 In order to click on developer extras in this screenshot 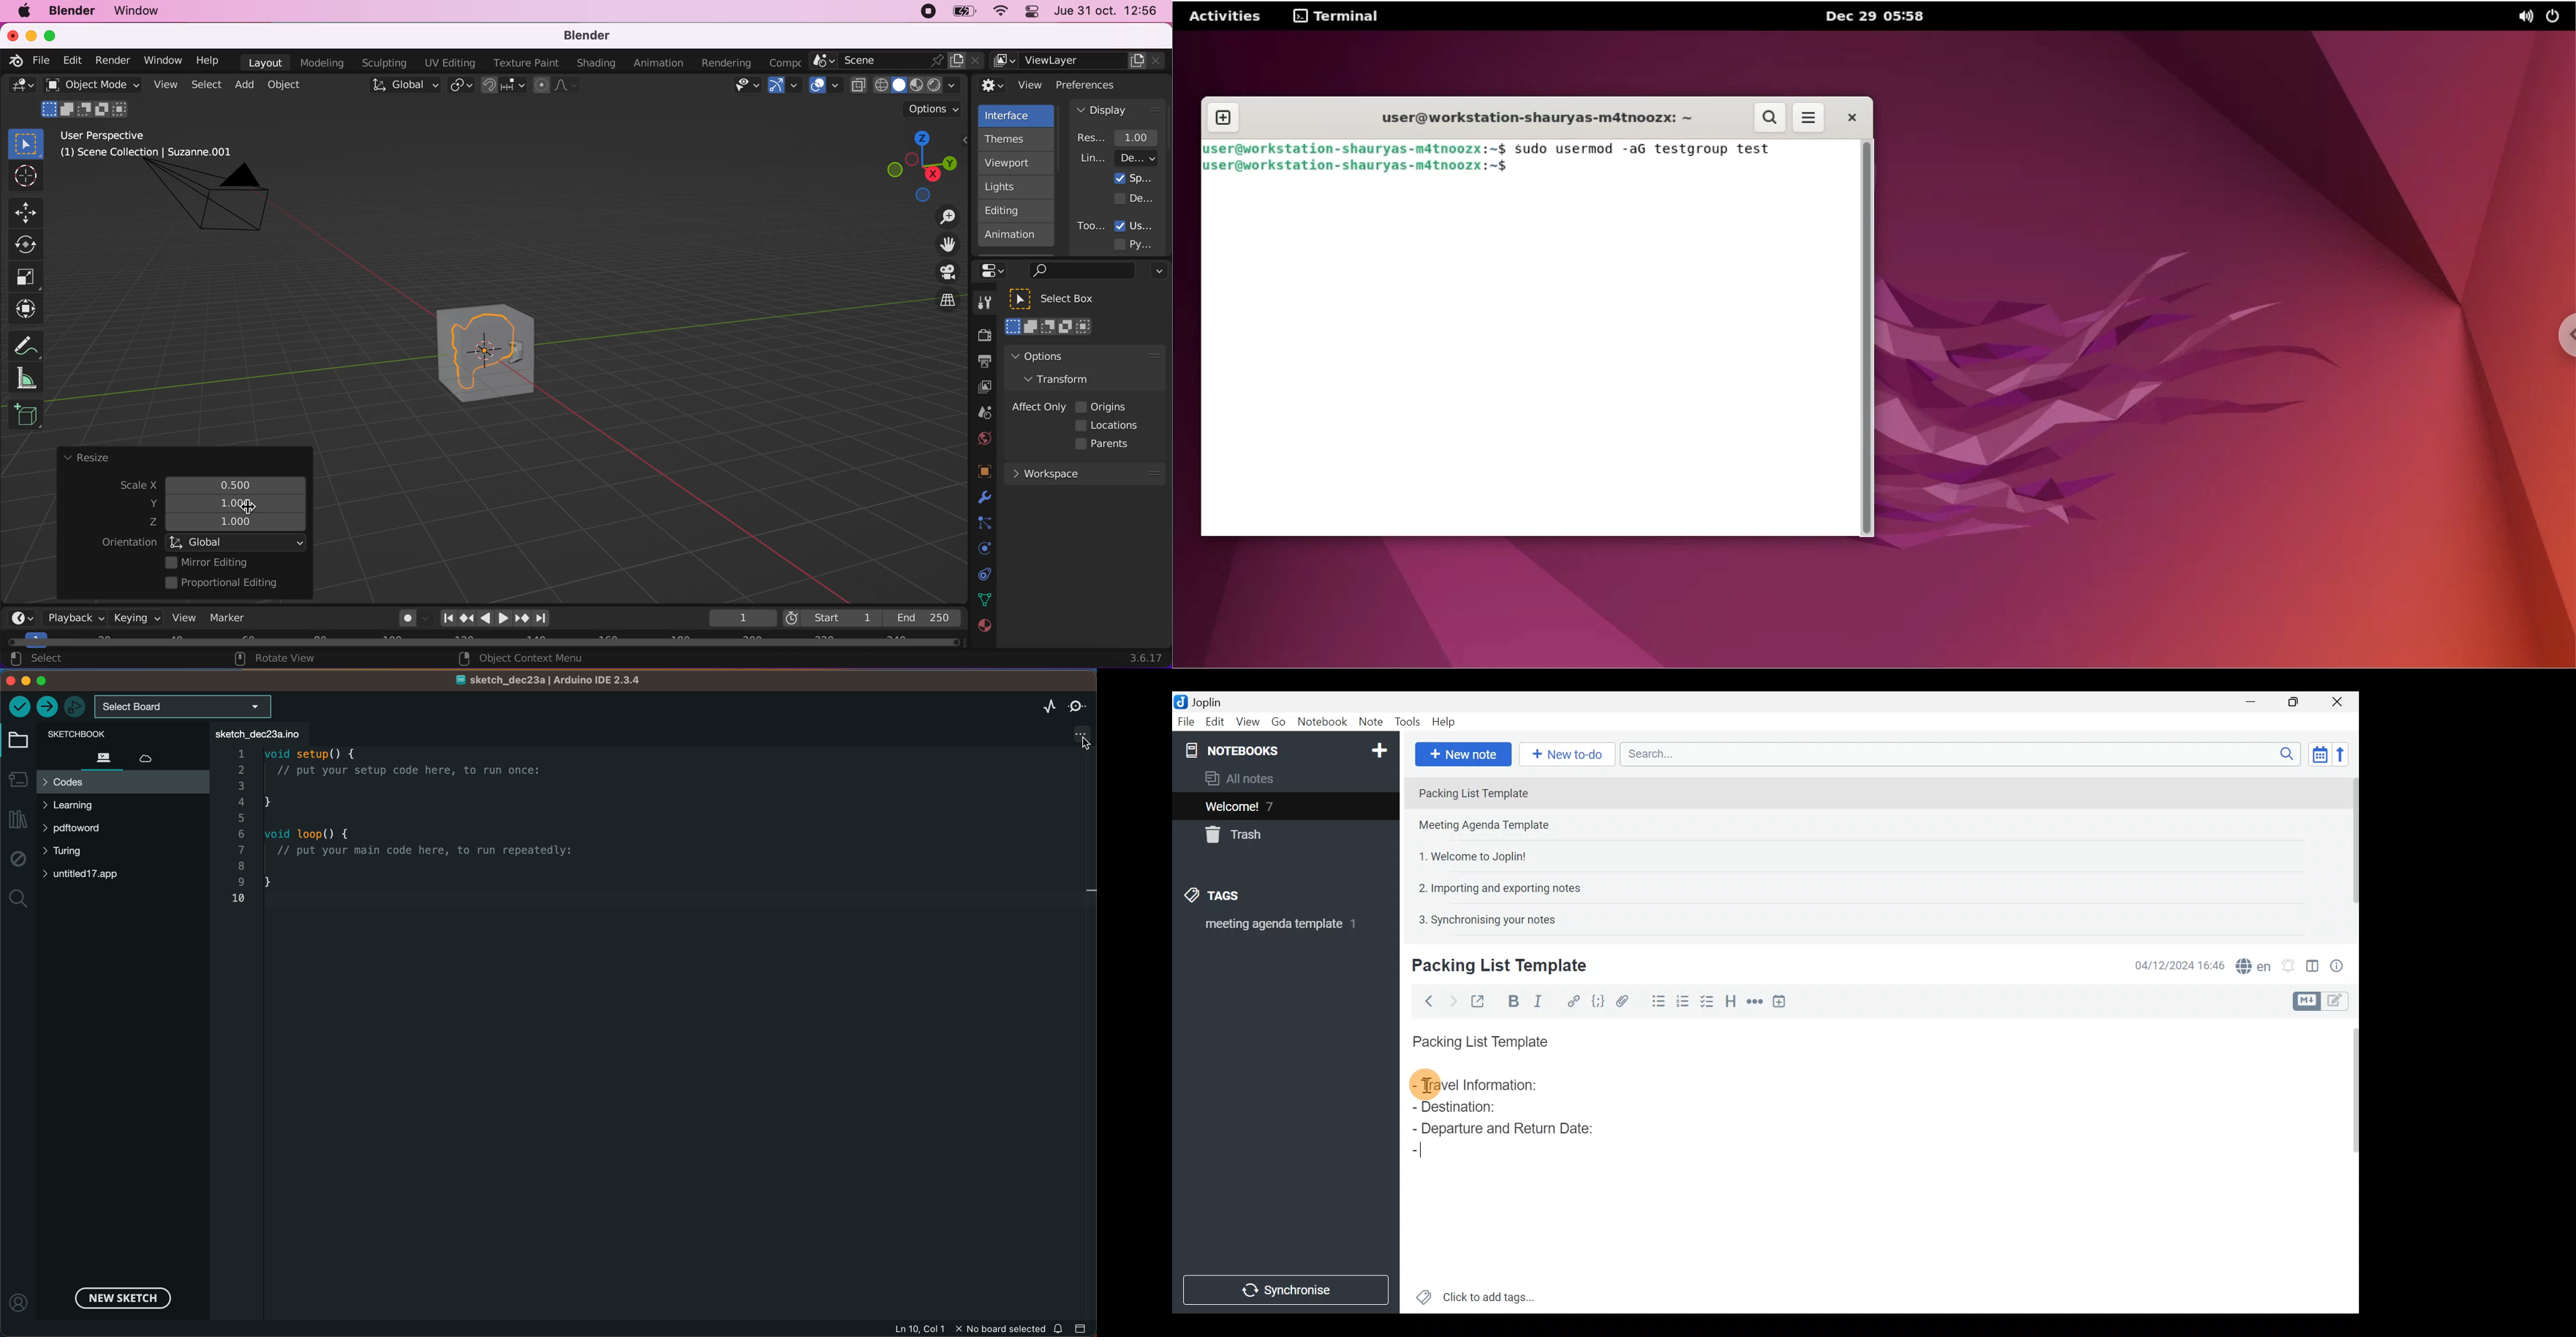, I will do `click(1135, 198)`.